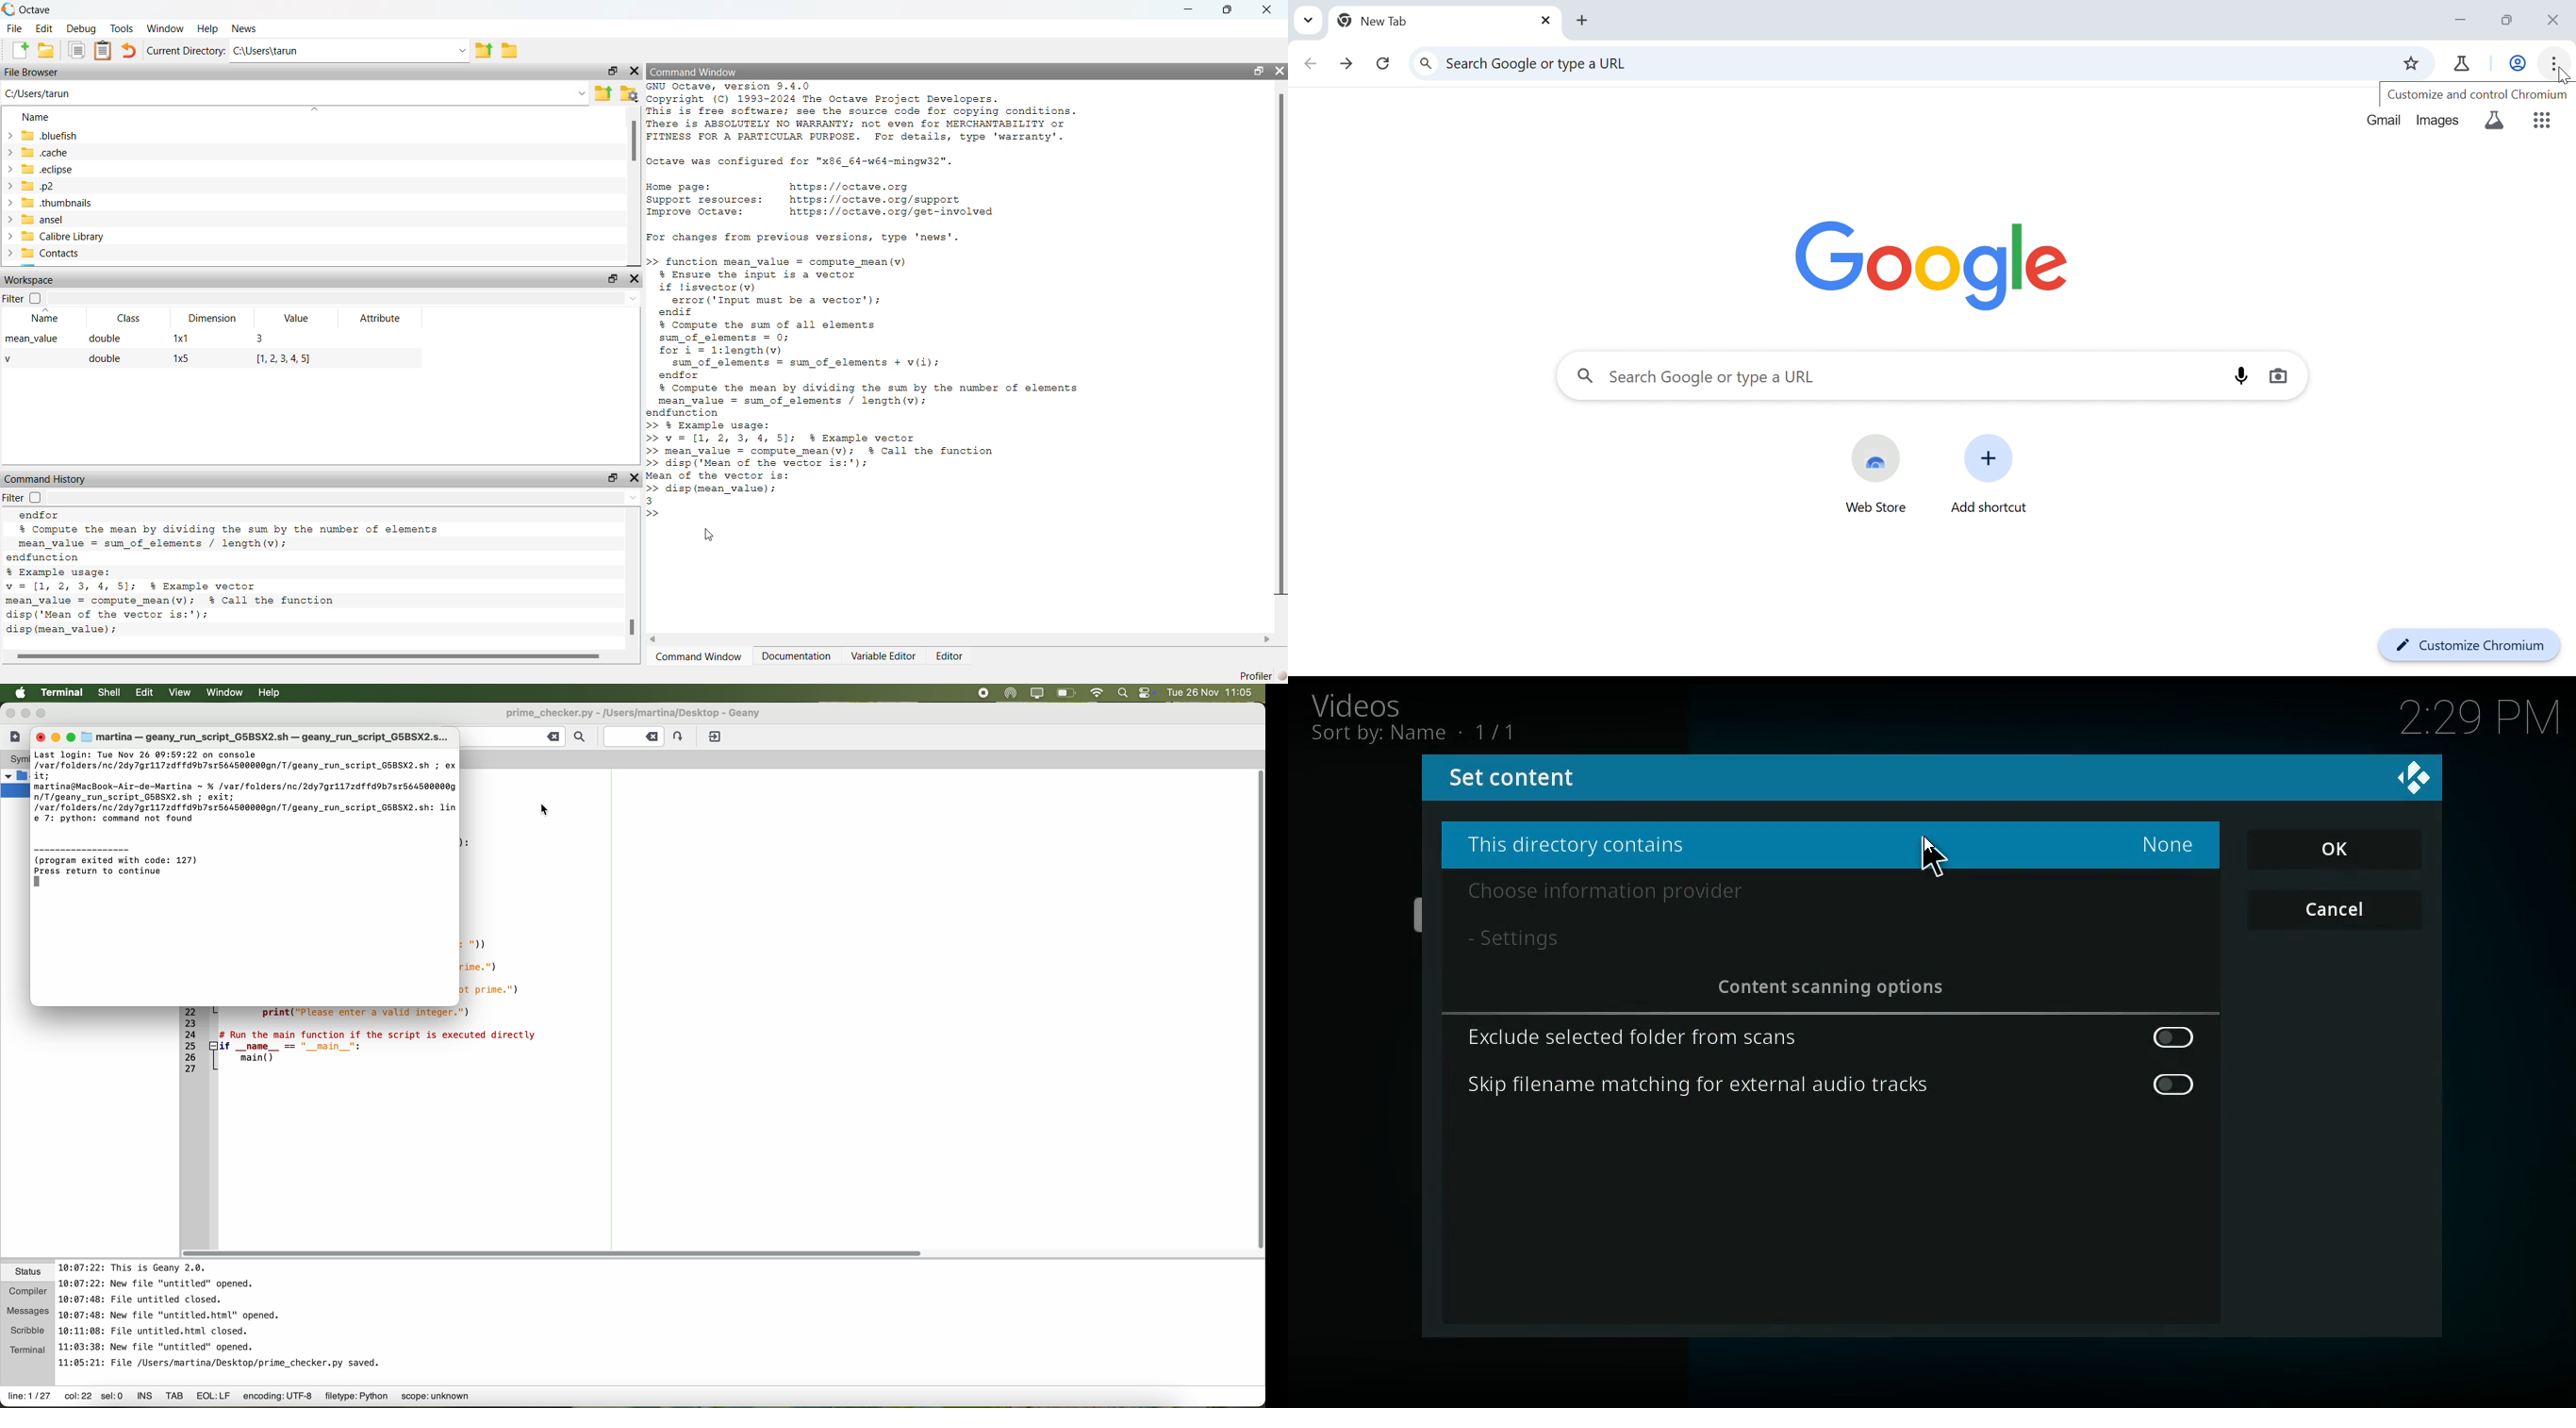  What do you see at coordinates (46, 50) in the screenshot?
I see `add folder` at bounding box center [46, 50].